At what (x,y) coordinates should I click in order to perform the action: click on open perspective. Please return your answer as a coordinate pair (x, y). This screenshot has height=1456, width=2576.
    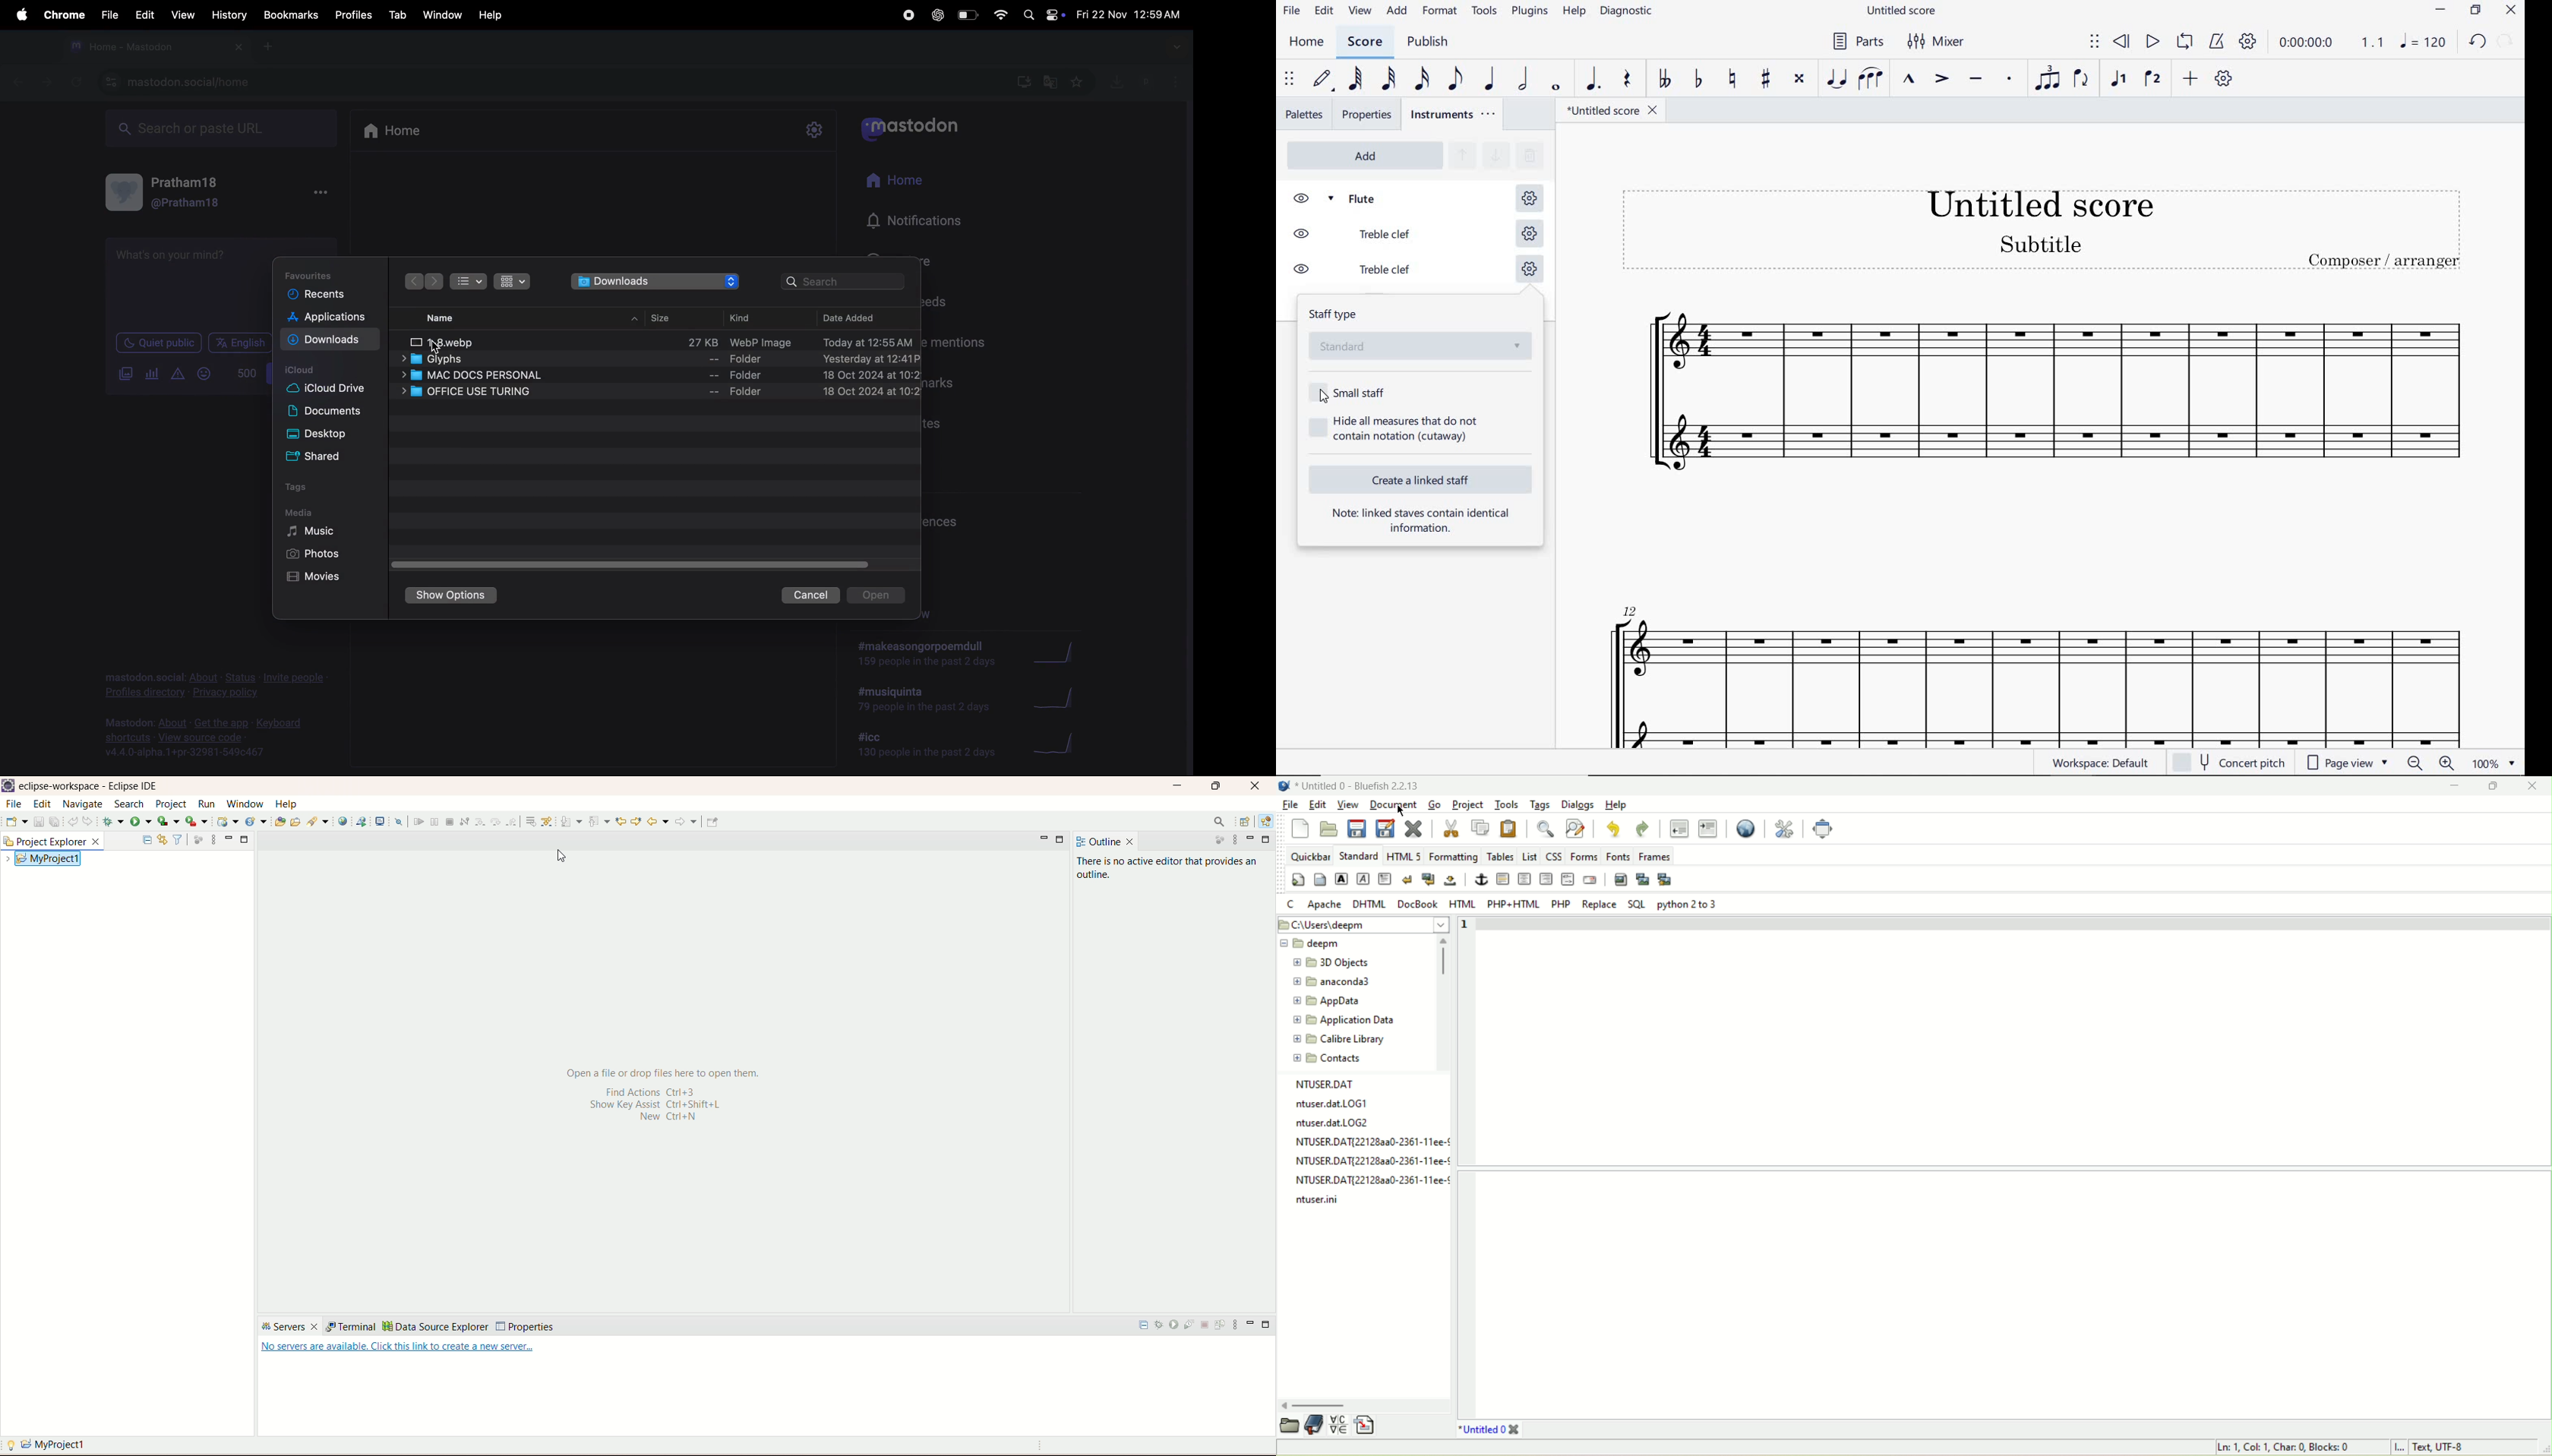
    Looking at the image, I should click on (1245, 821).